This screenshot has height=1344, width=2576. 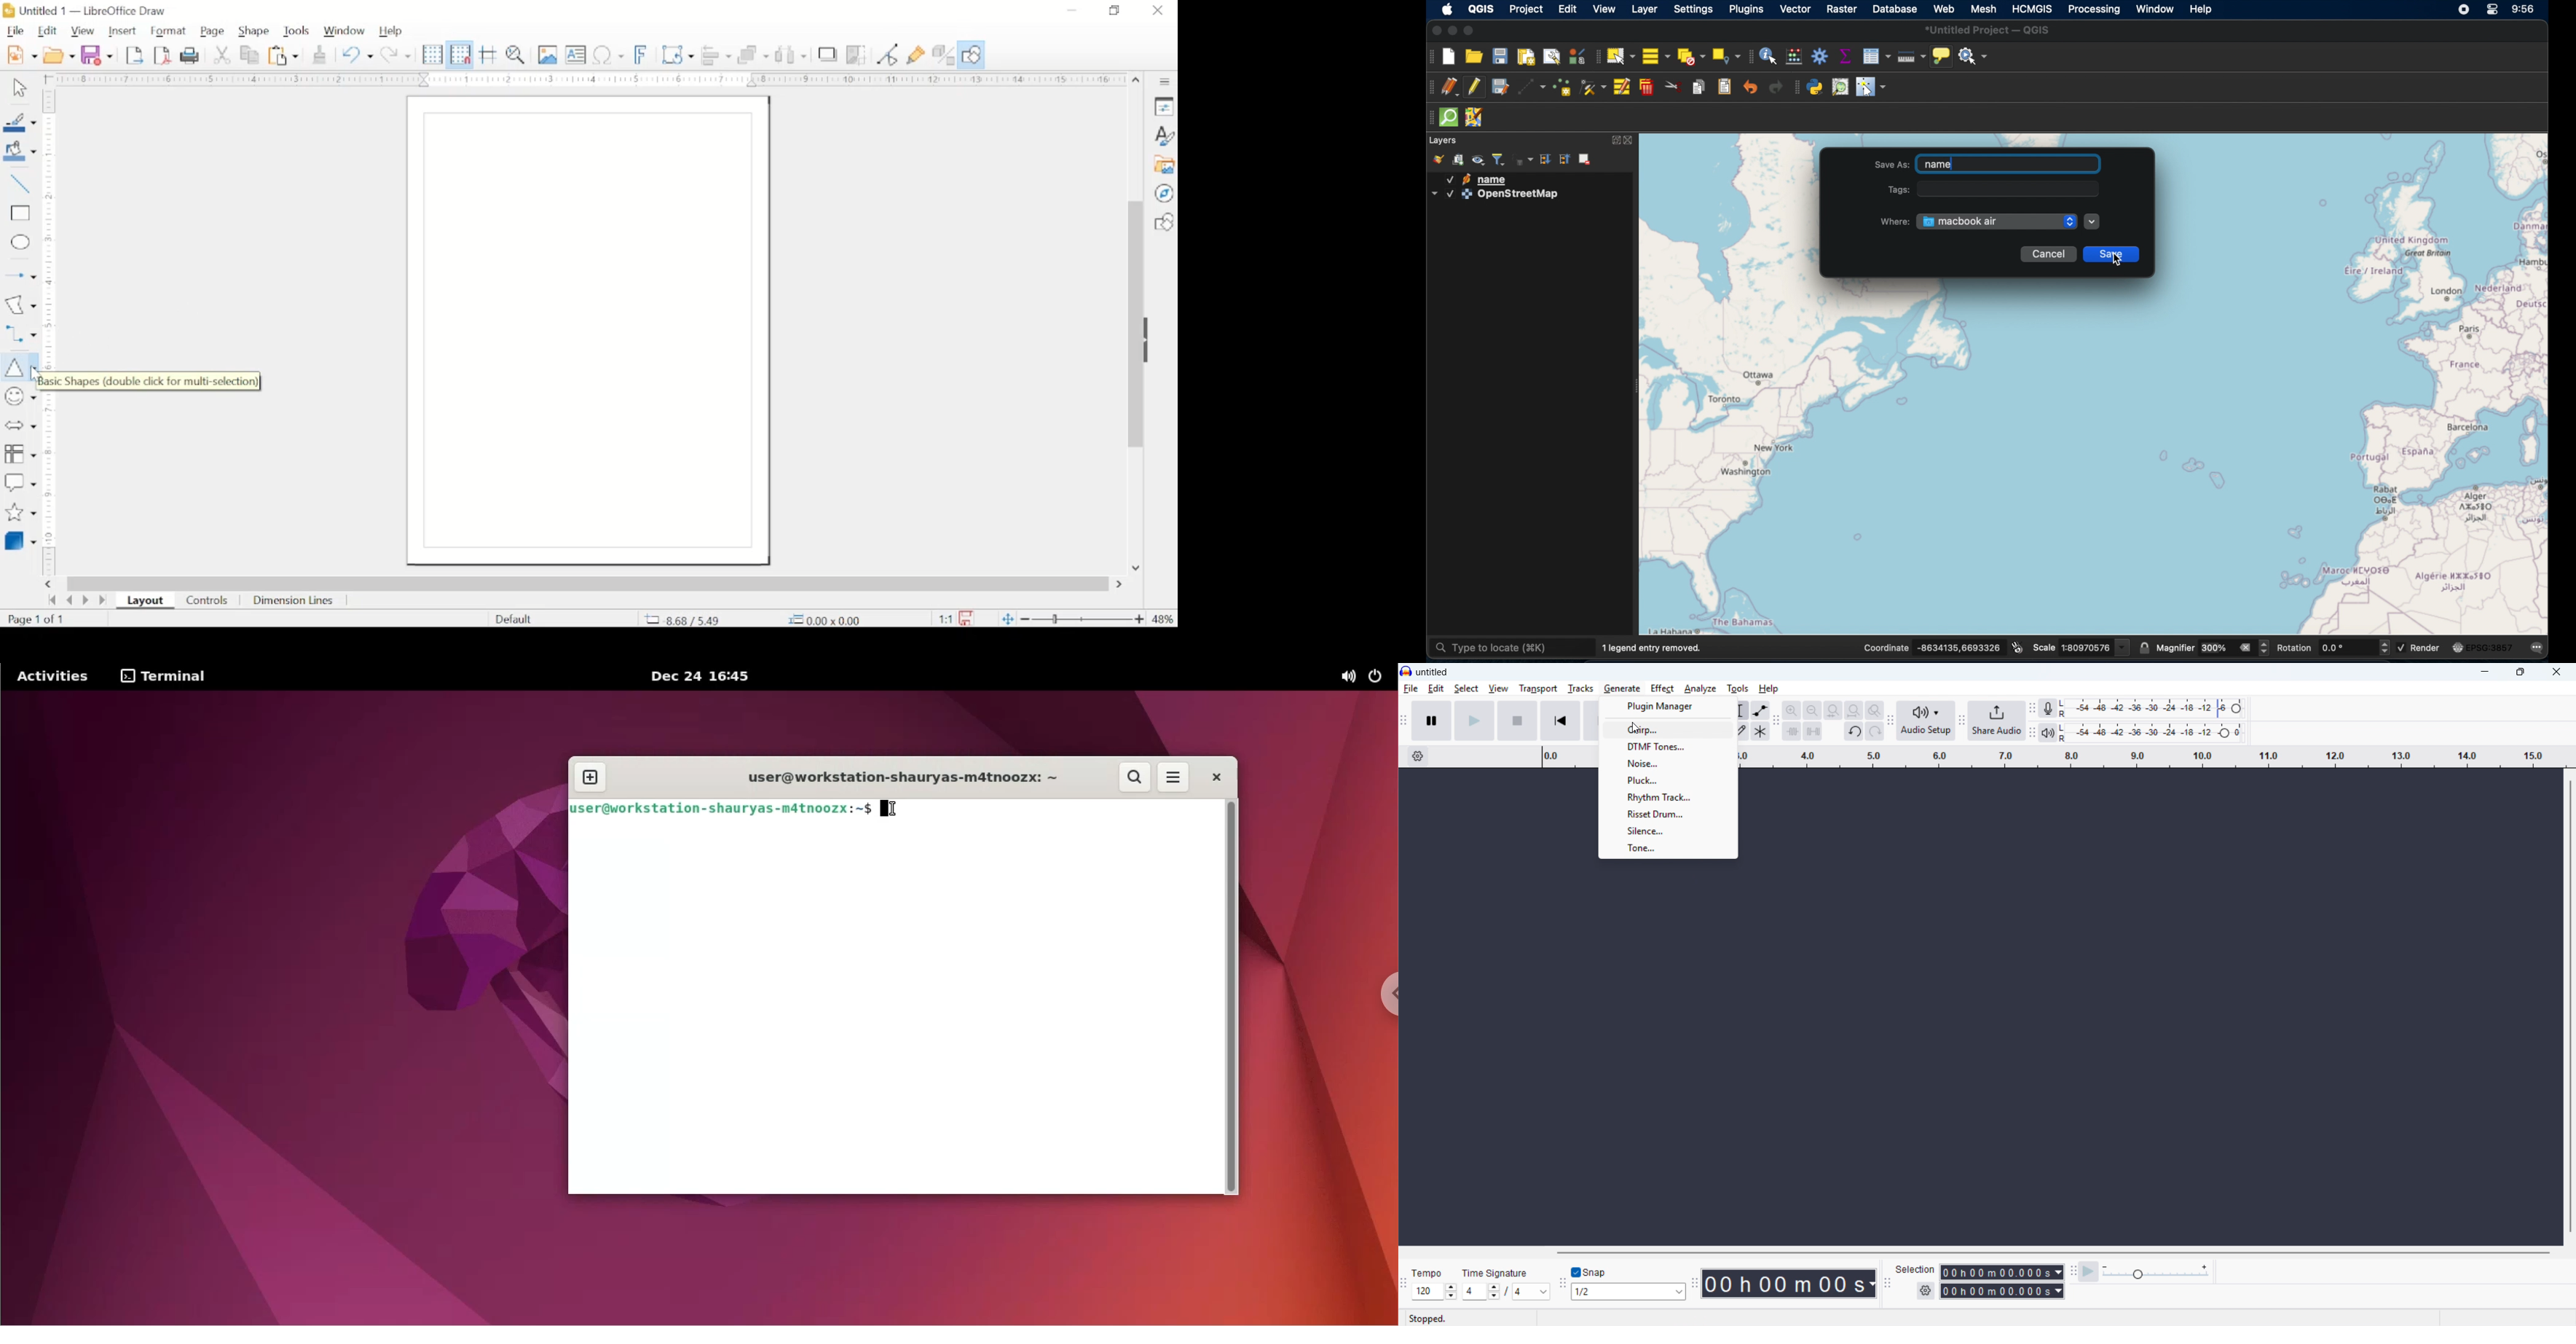 What do you see at coordinates (1006, 620) in the screenshot?
I see `fit to current window` at bounding box center [1006, 620].